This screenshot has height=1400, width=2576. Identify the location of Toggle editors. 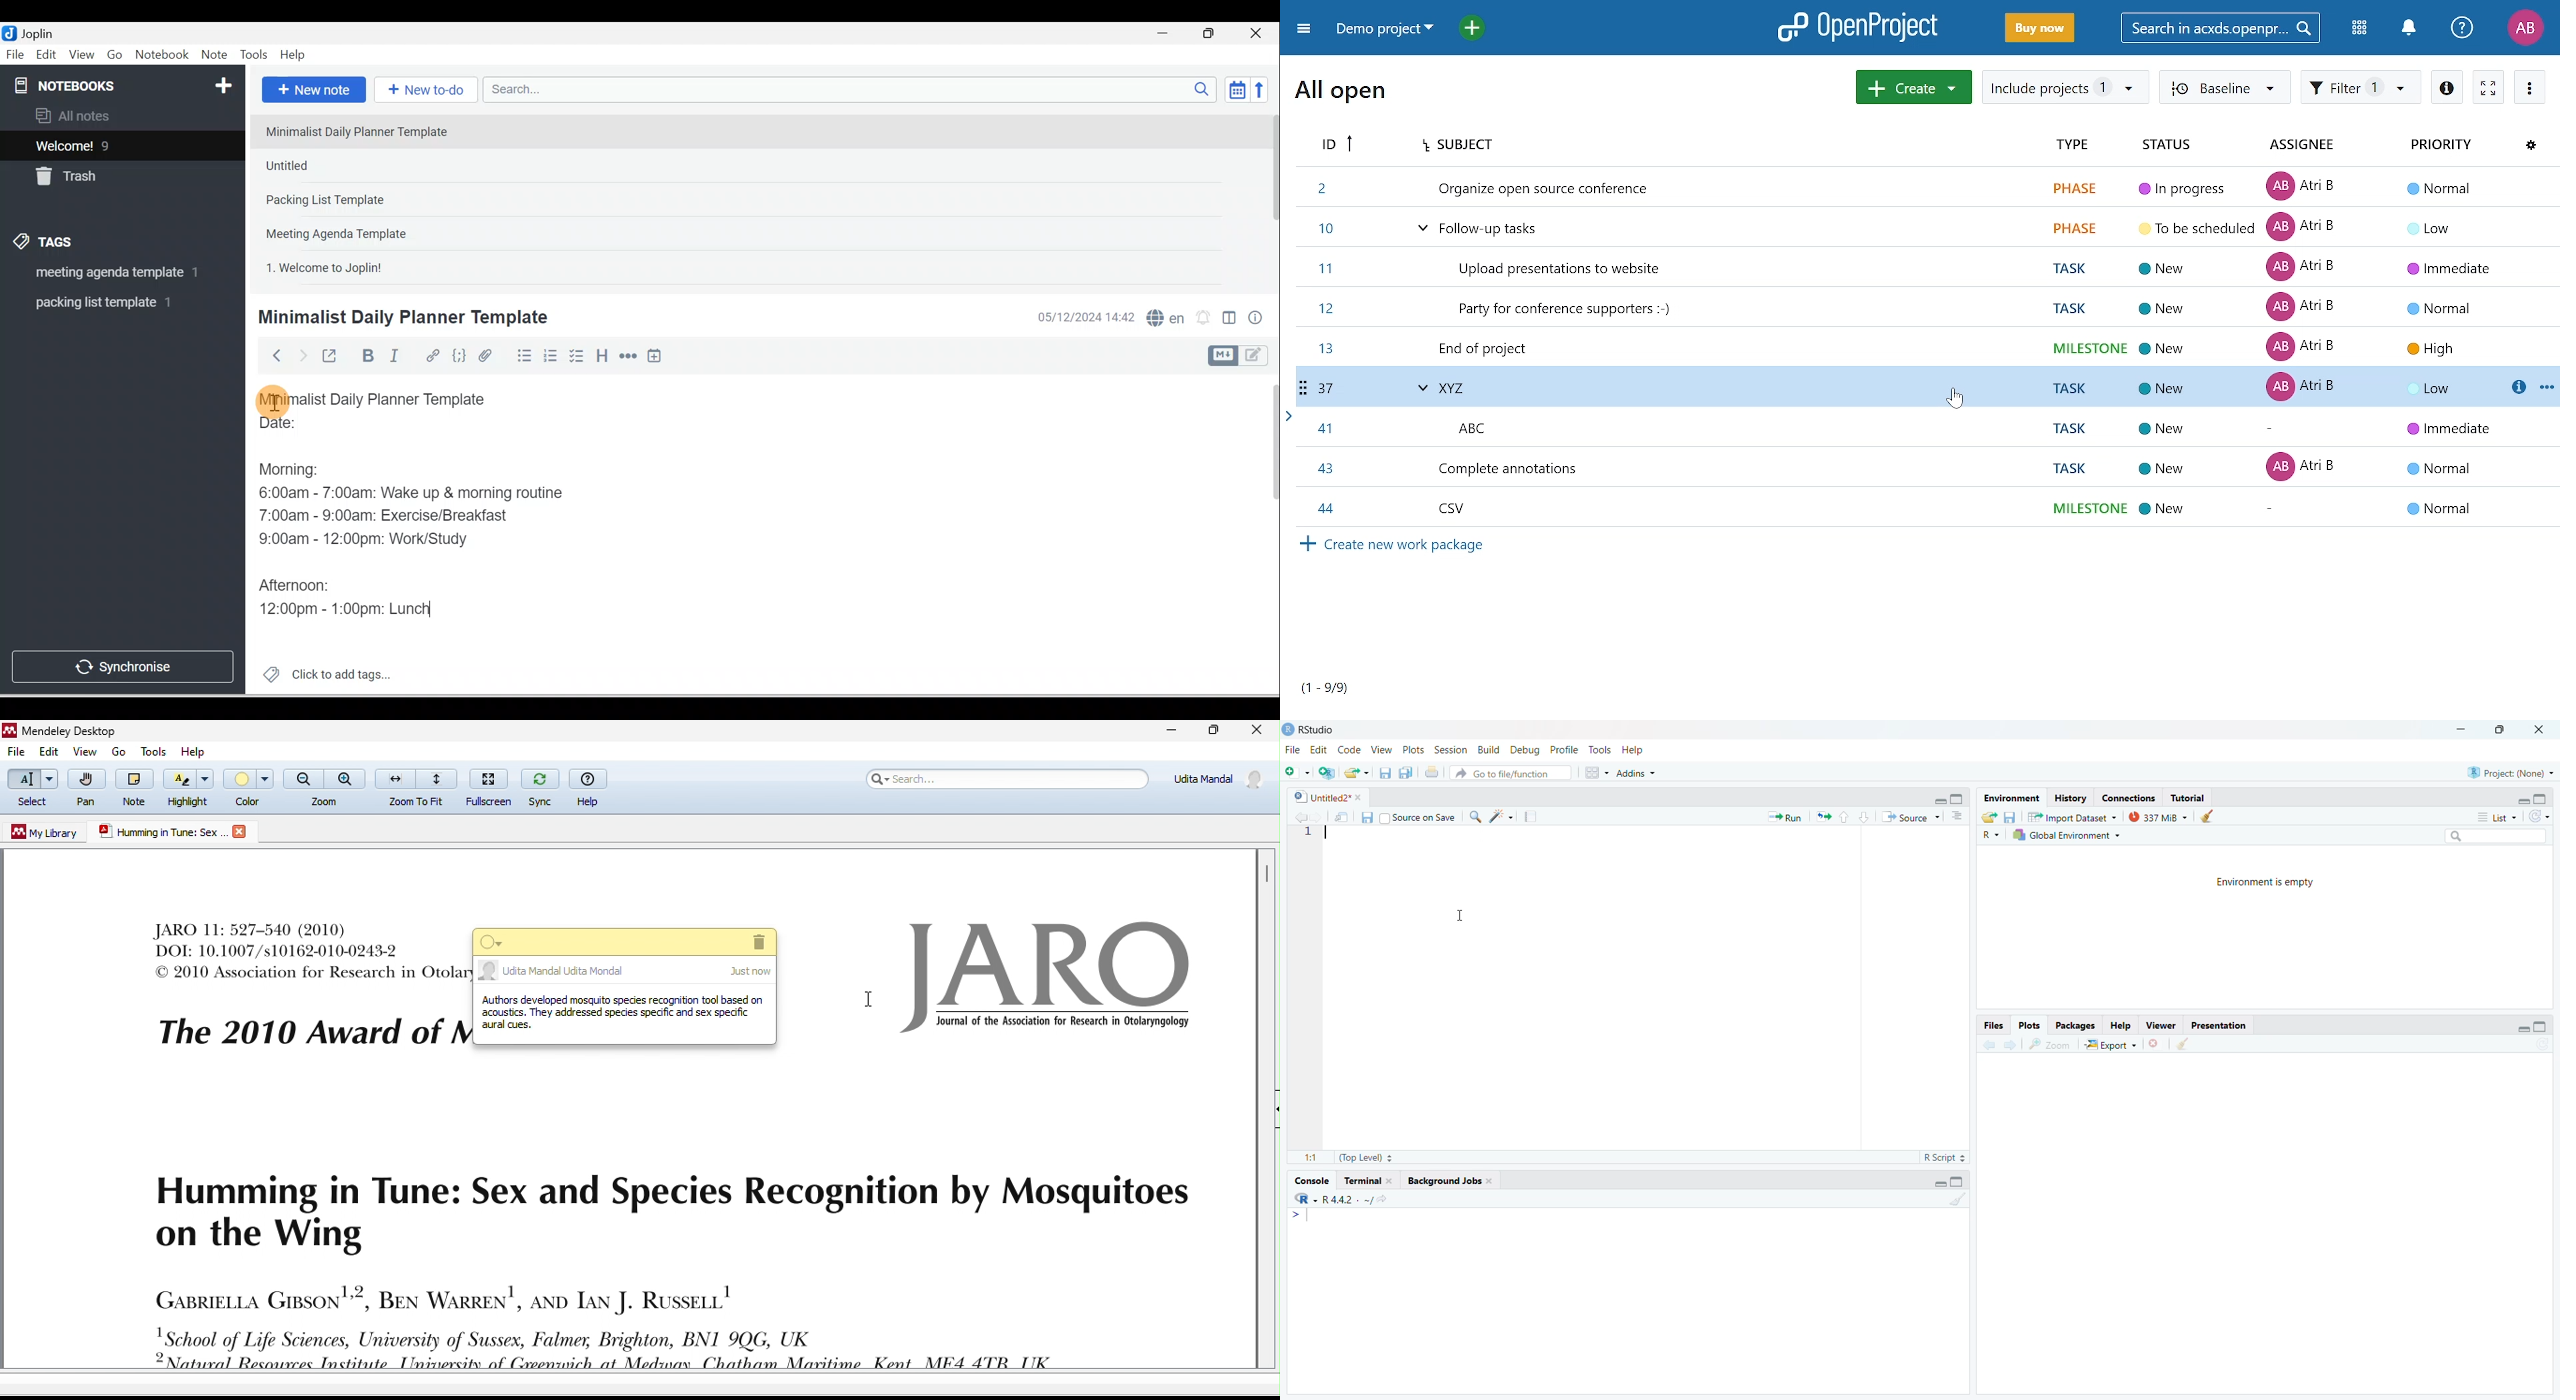
(1229, 320).